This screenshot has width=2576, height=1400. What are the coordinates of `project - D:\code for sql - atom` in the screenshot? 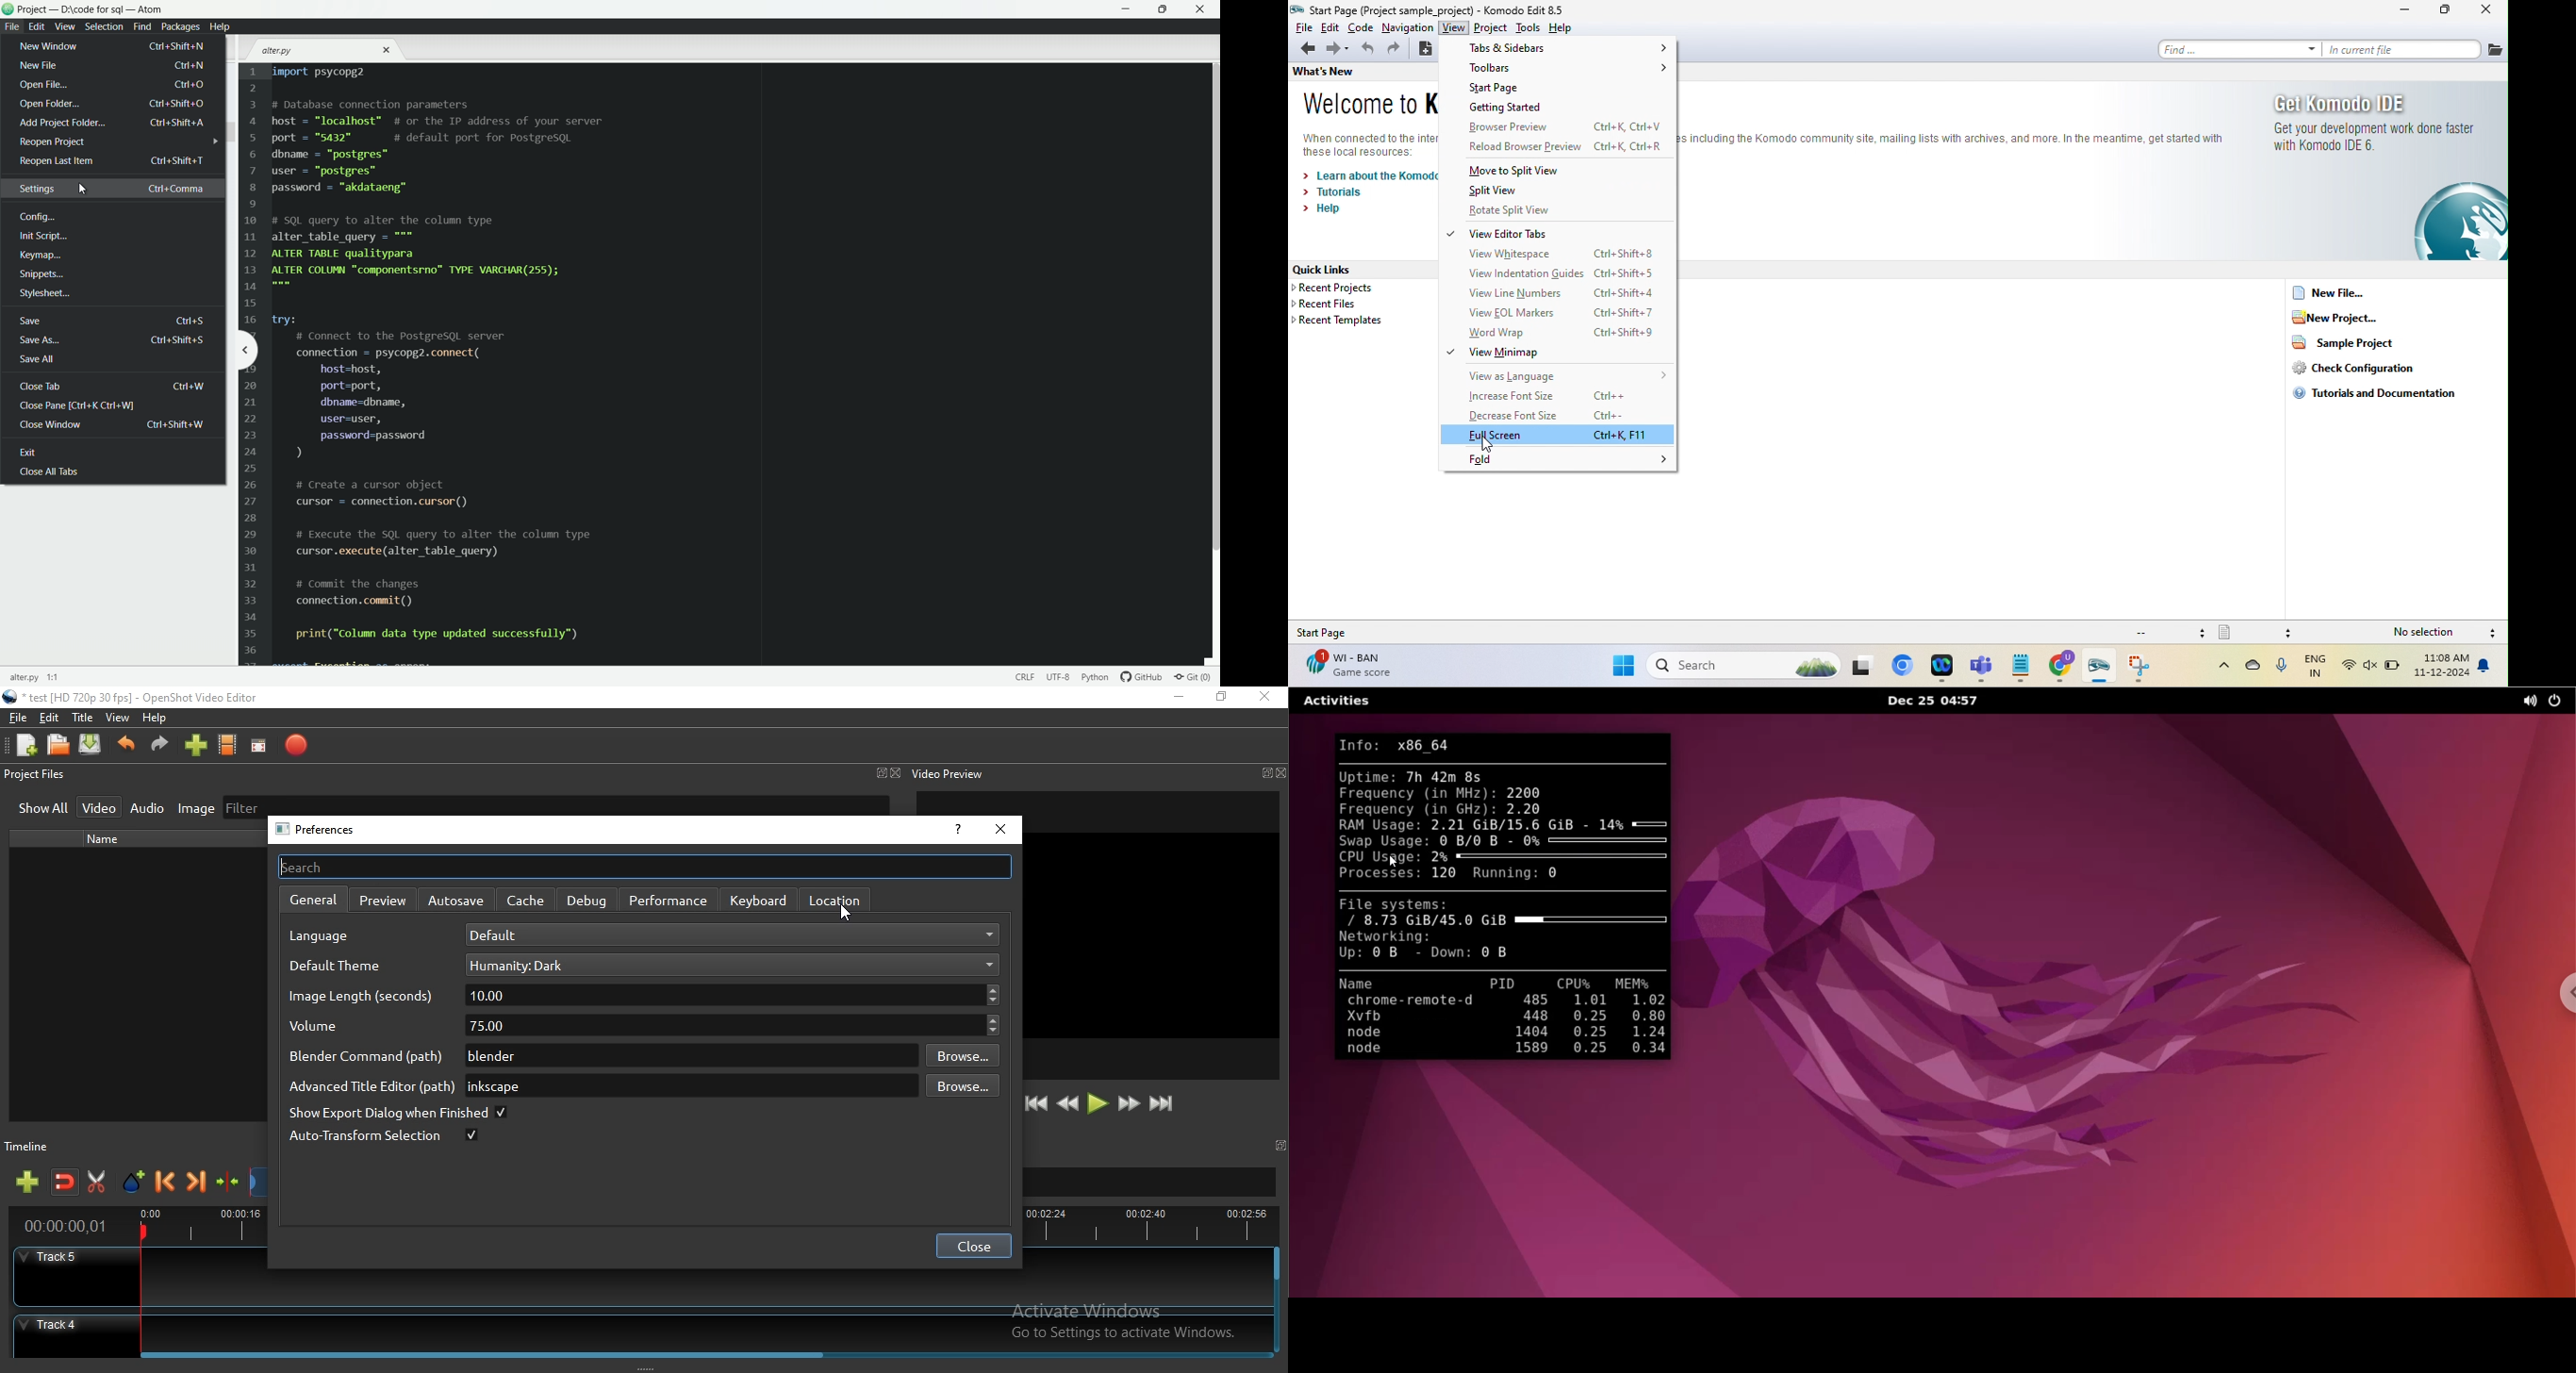 It's located at (92, 10).